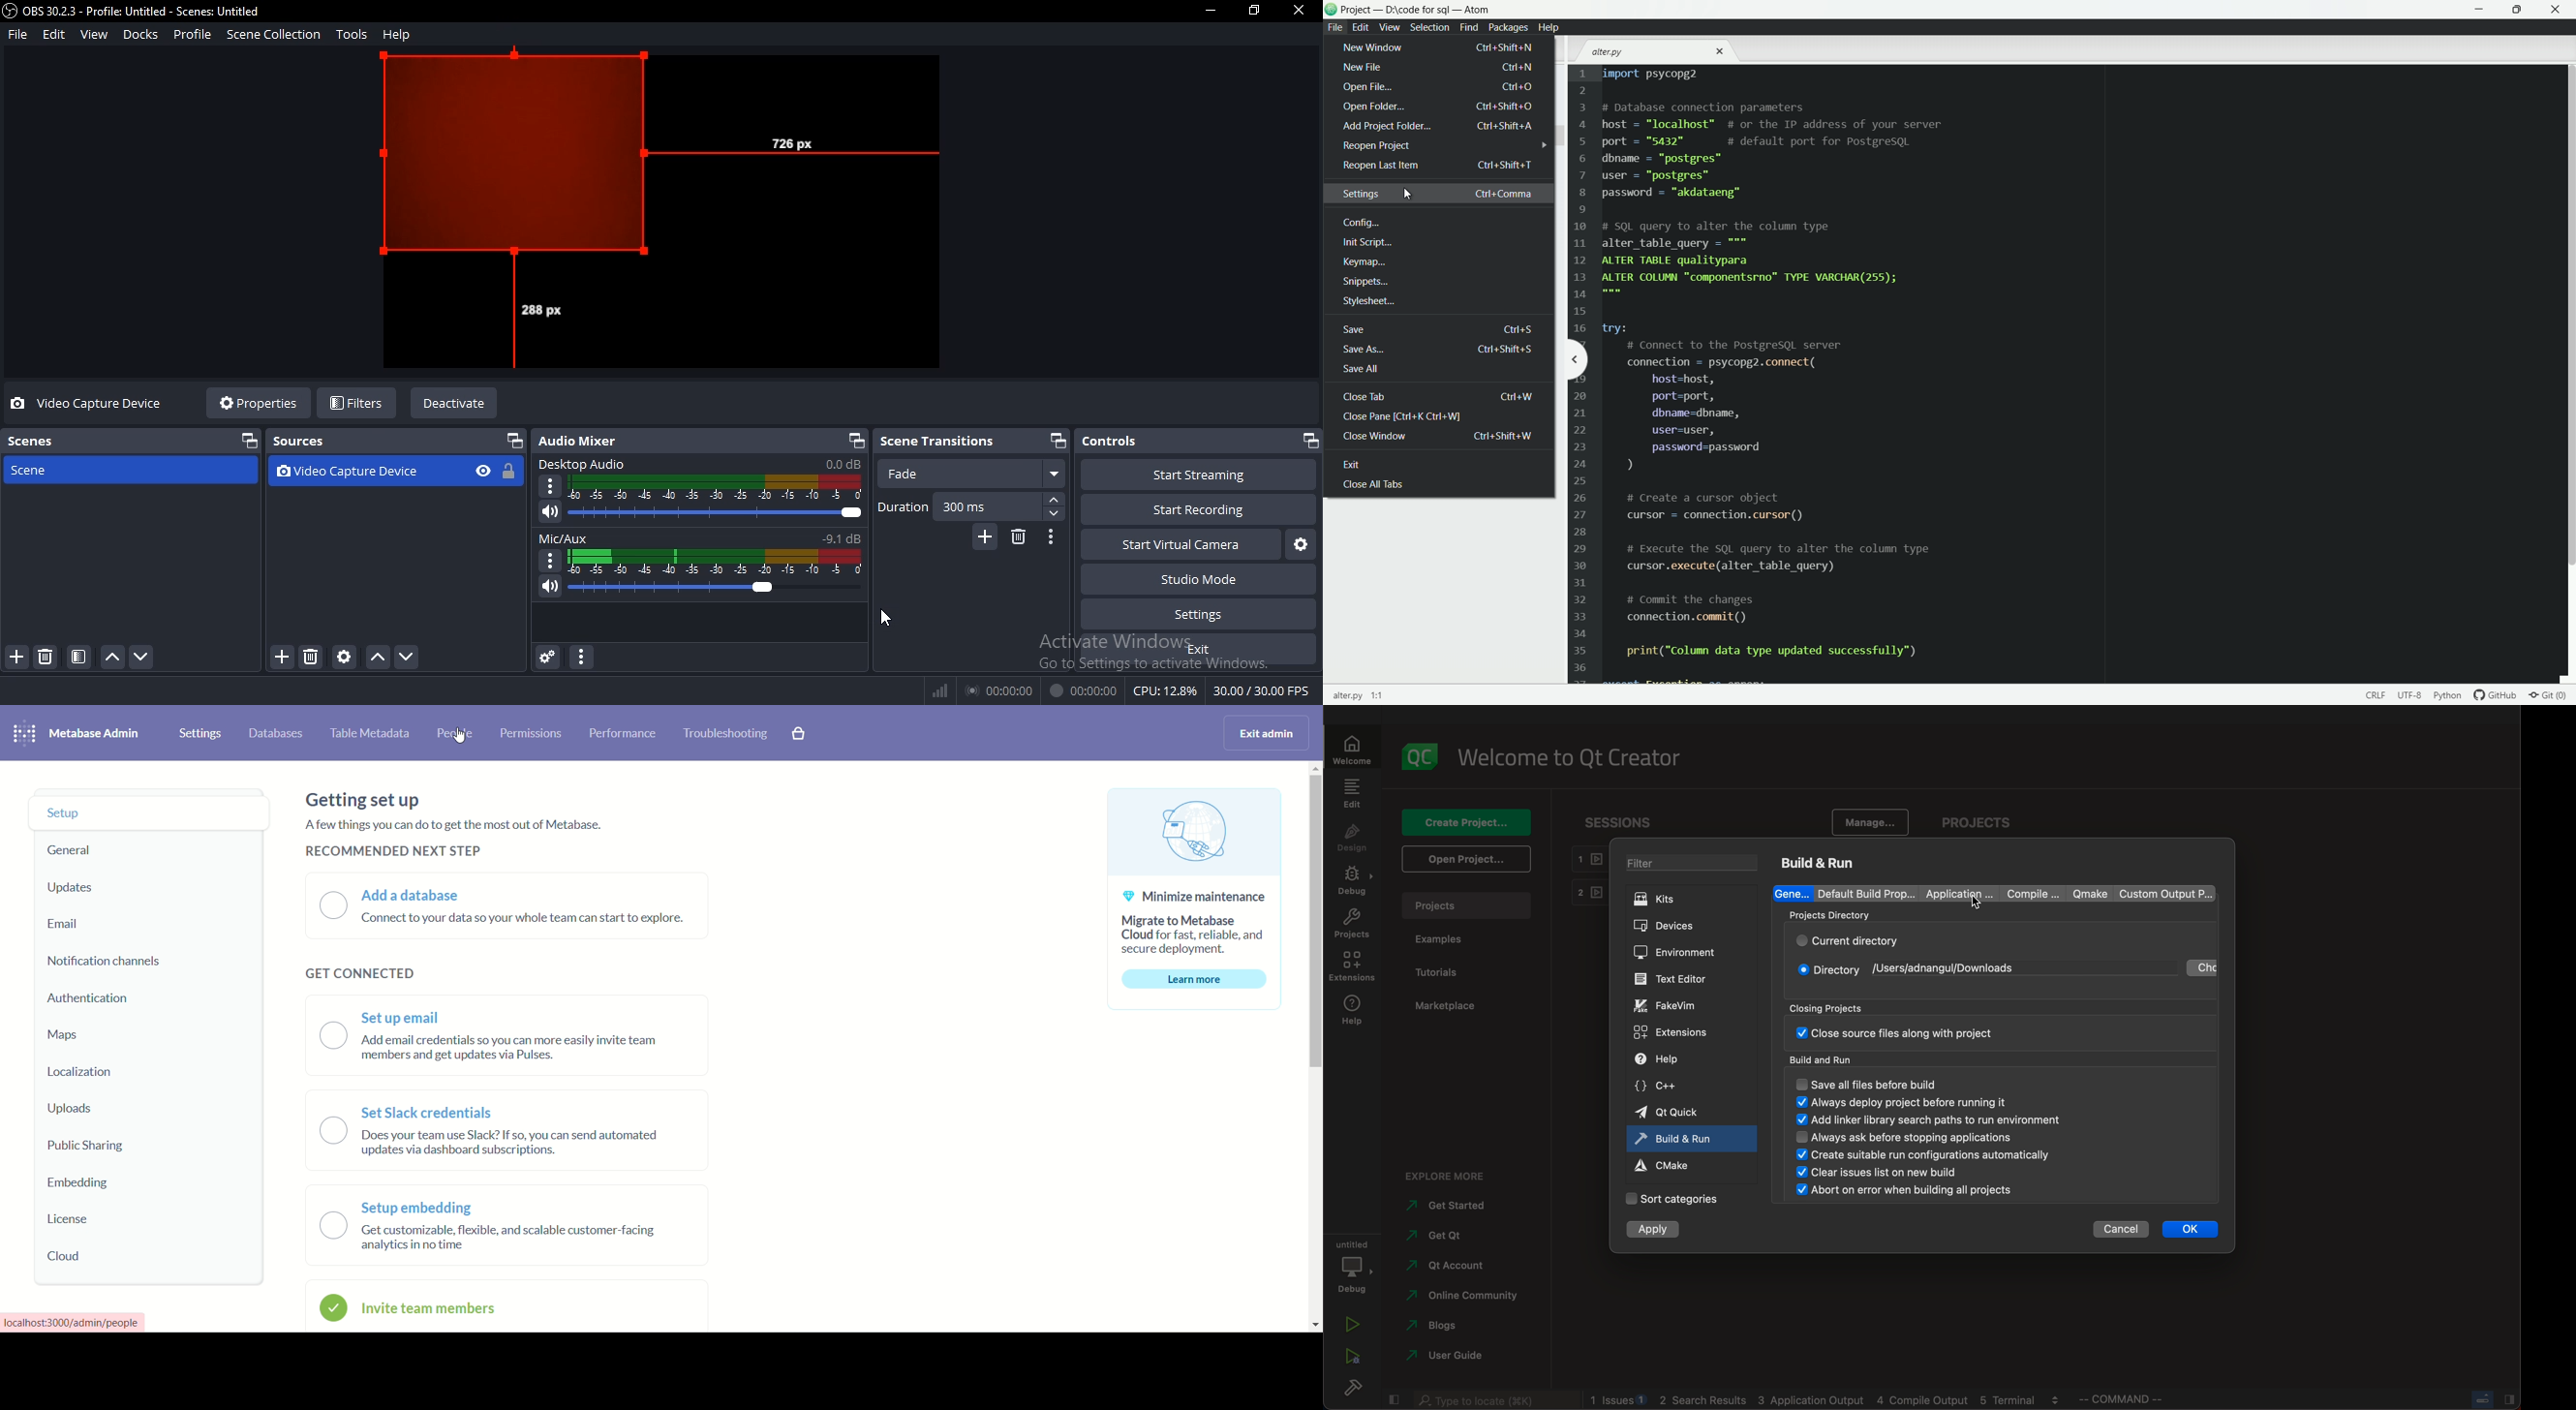 The height and width of the screenshot is (1428, 2576). I want to click on view menu, so click(1388, 27).